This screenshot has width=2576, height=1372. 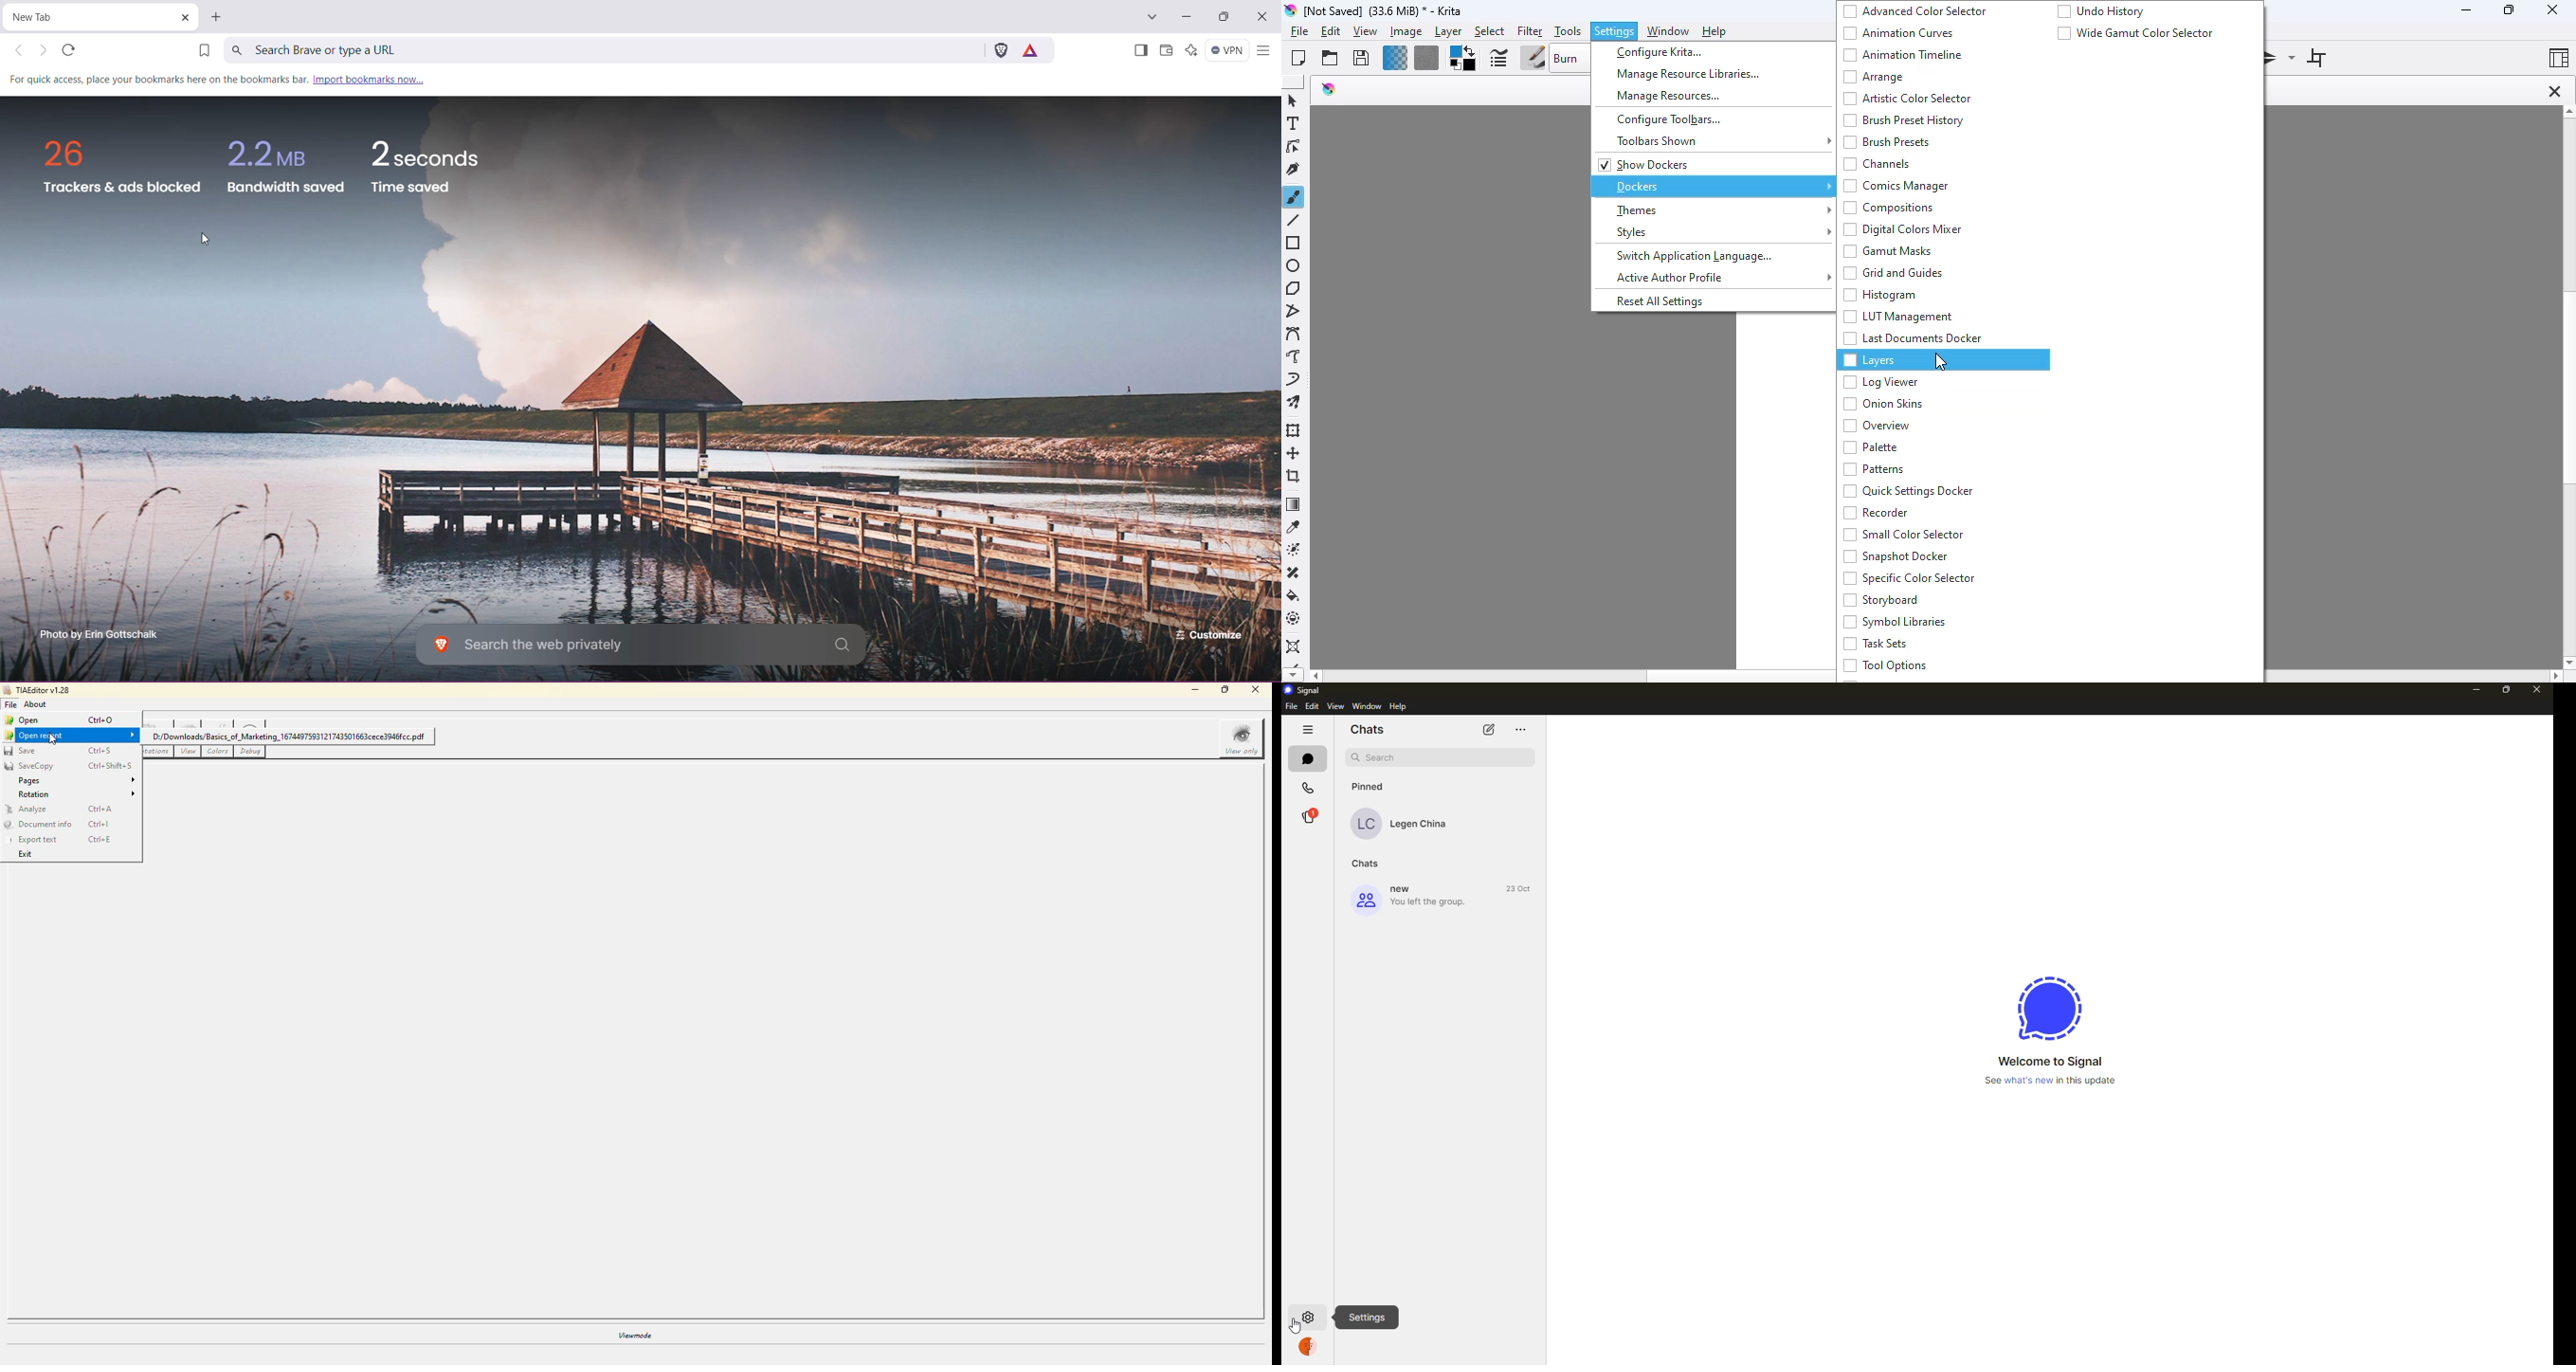 What do you see at coordinates (1293, 123) in the screenshot?
I see `text tool` at bounding box center [1293, 123].